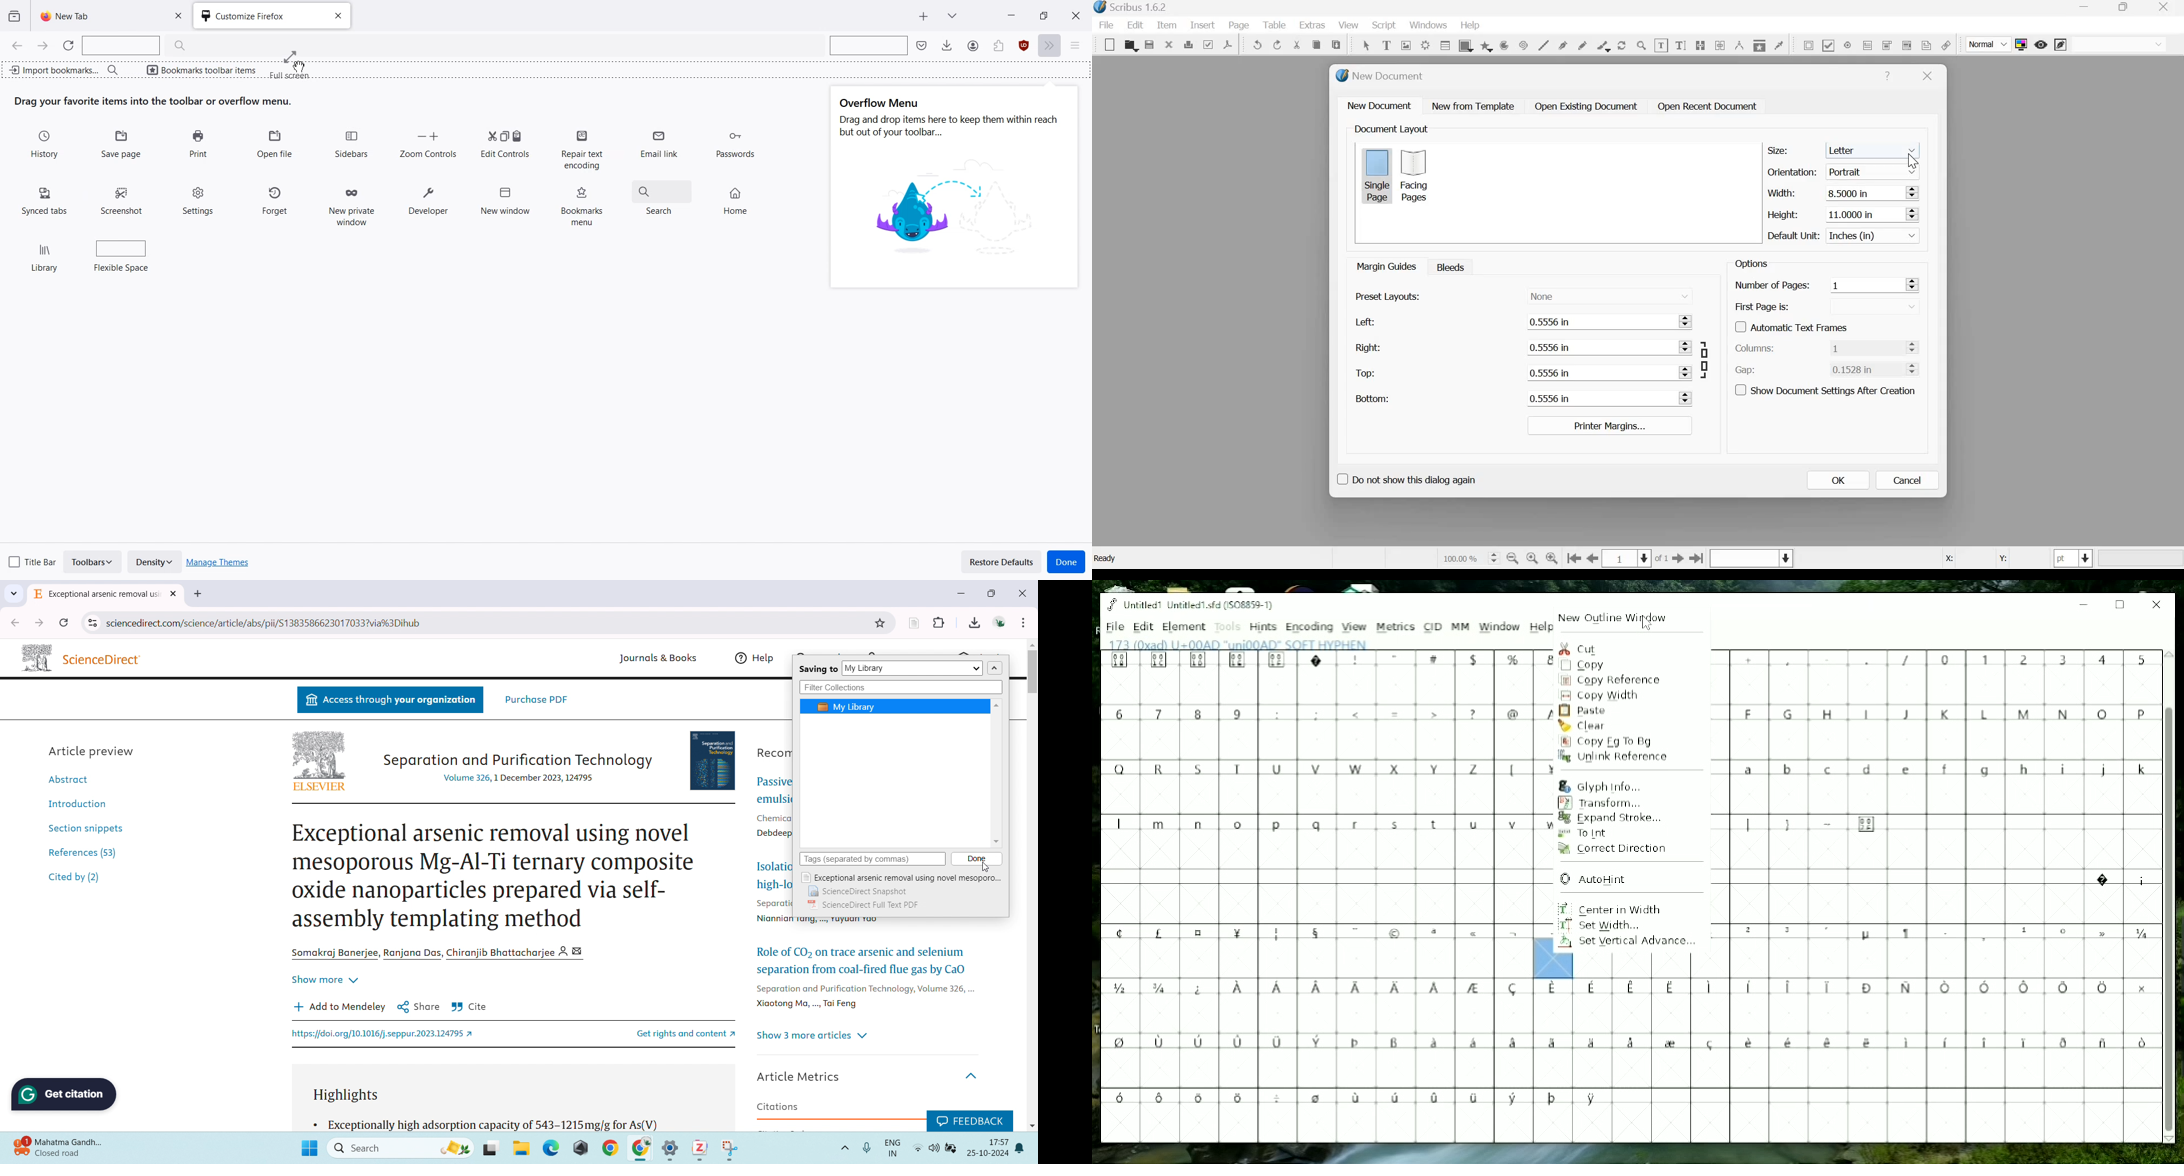 This screenshot has width=2184, height=1176. I want to click on Text, so click(154, 101).